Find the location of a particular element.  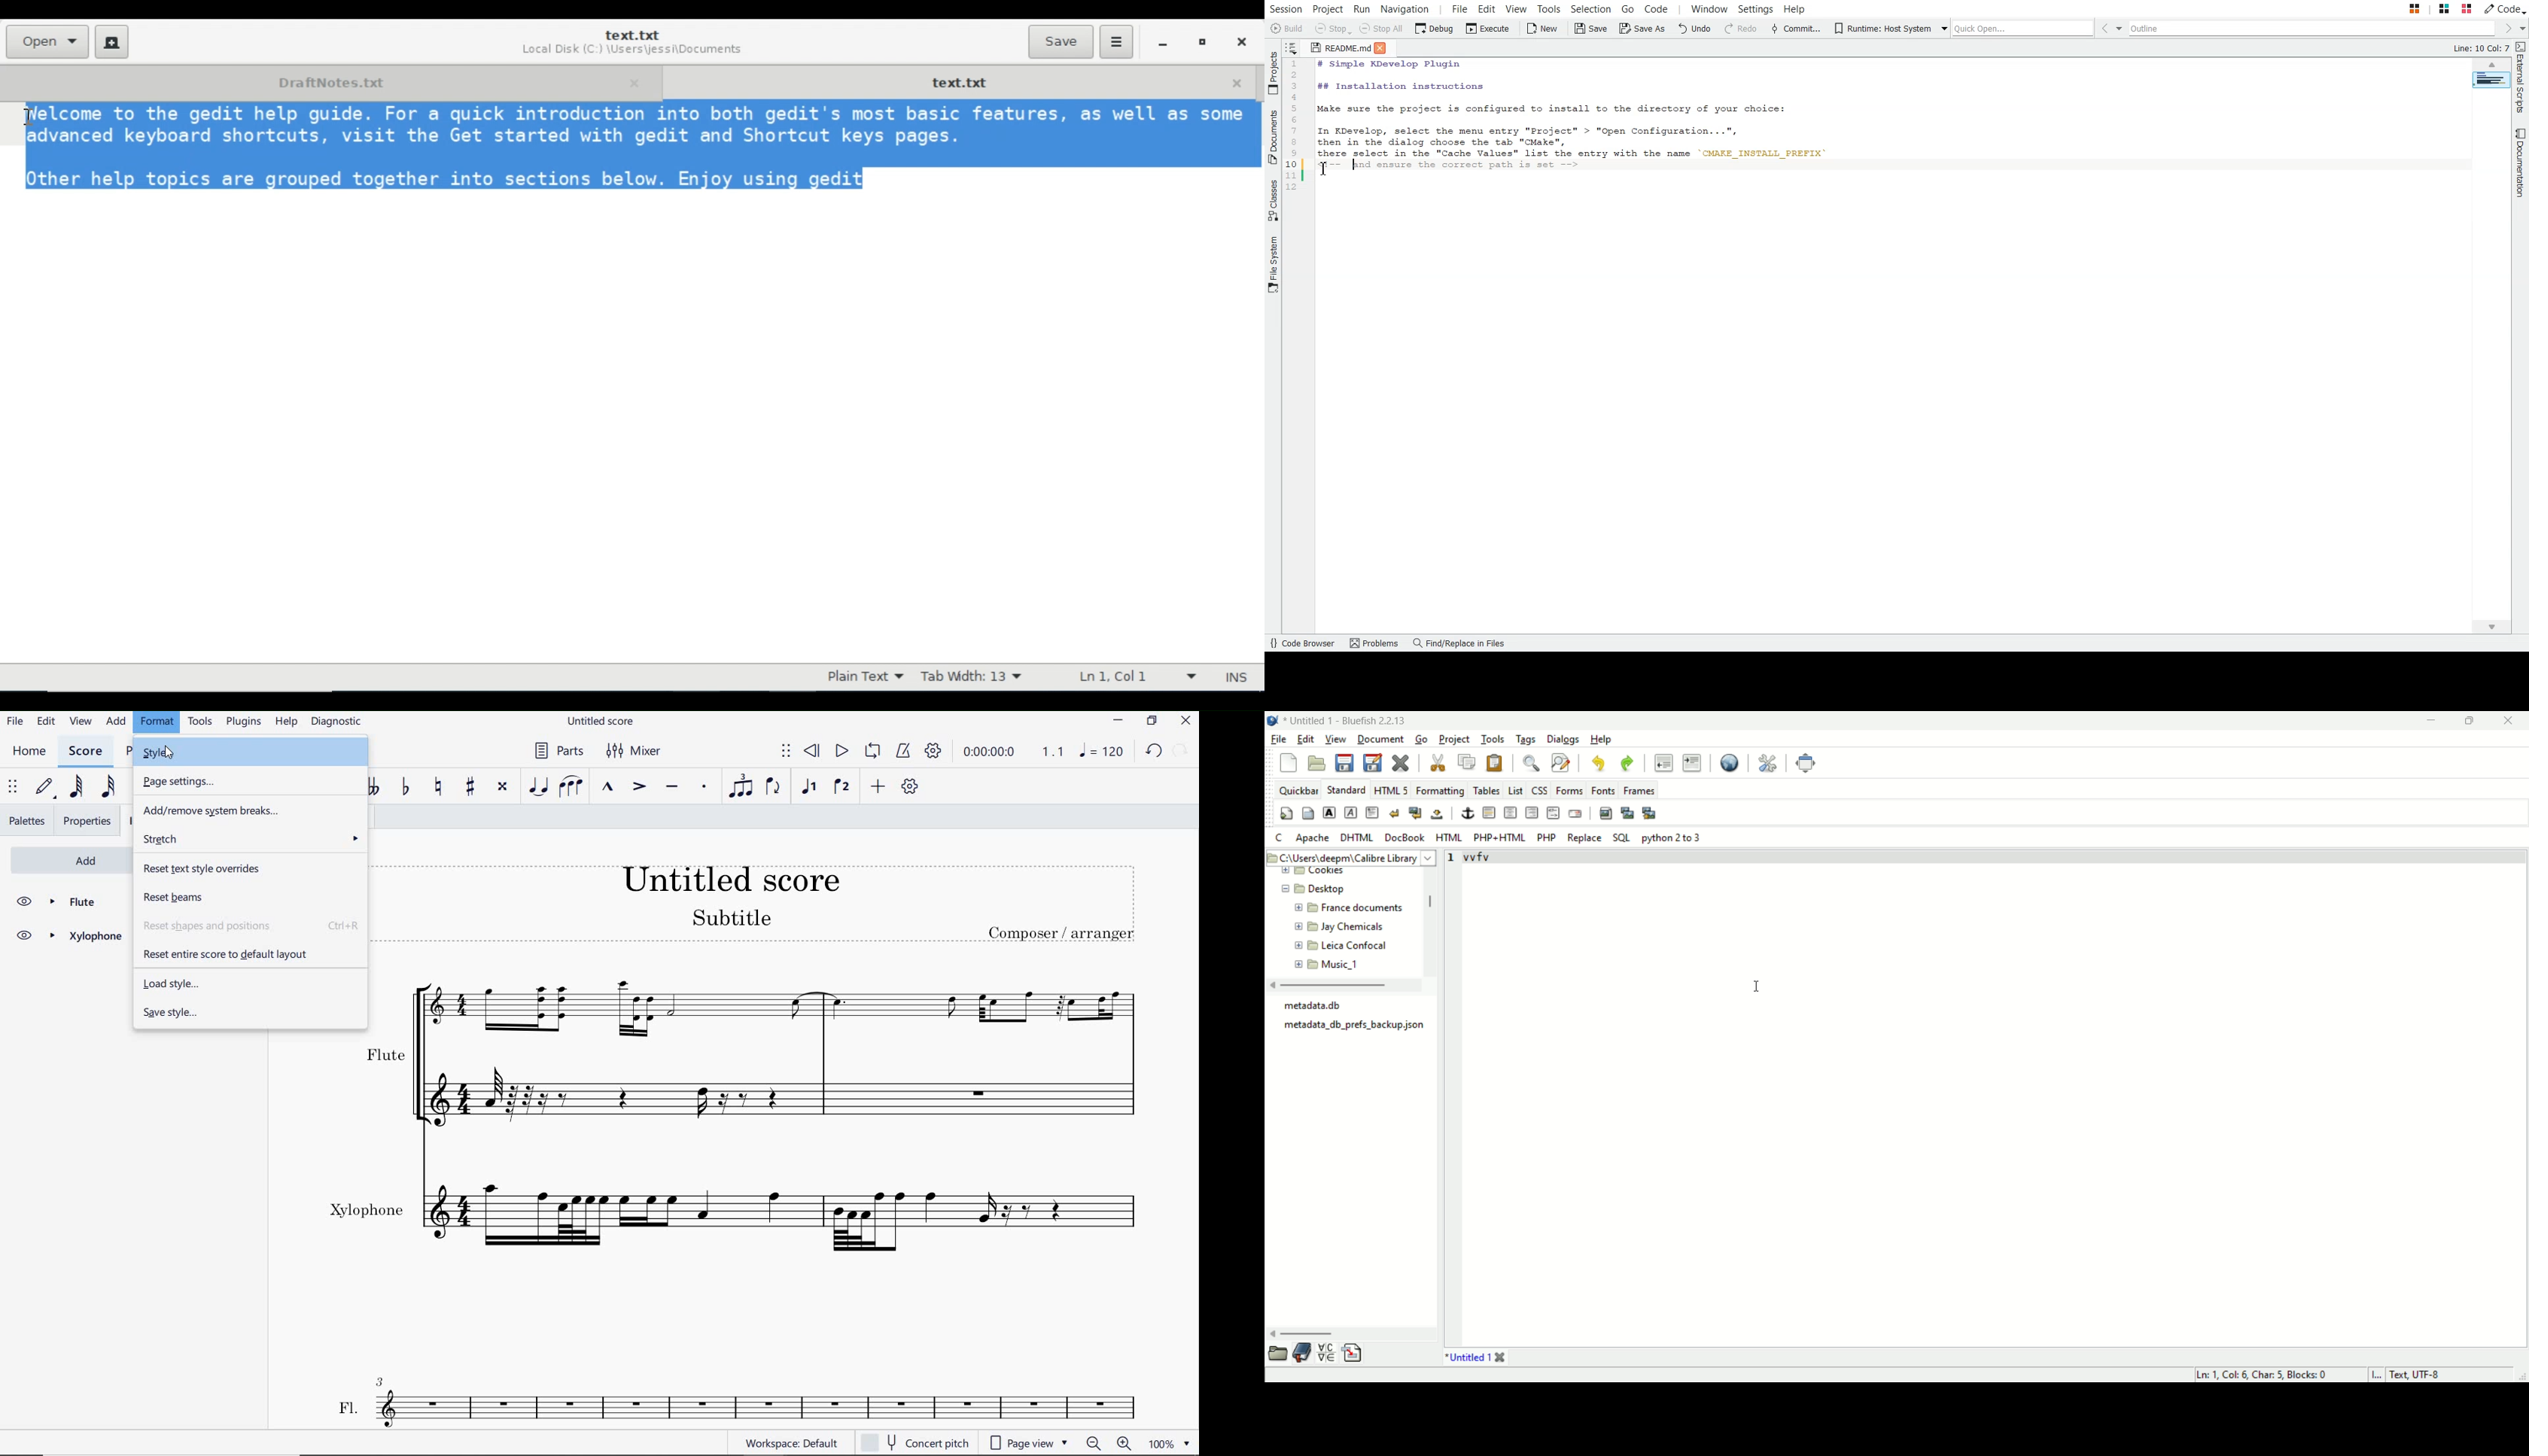

cursor is located at coordinates (168, 753).